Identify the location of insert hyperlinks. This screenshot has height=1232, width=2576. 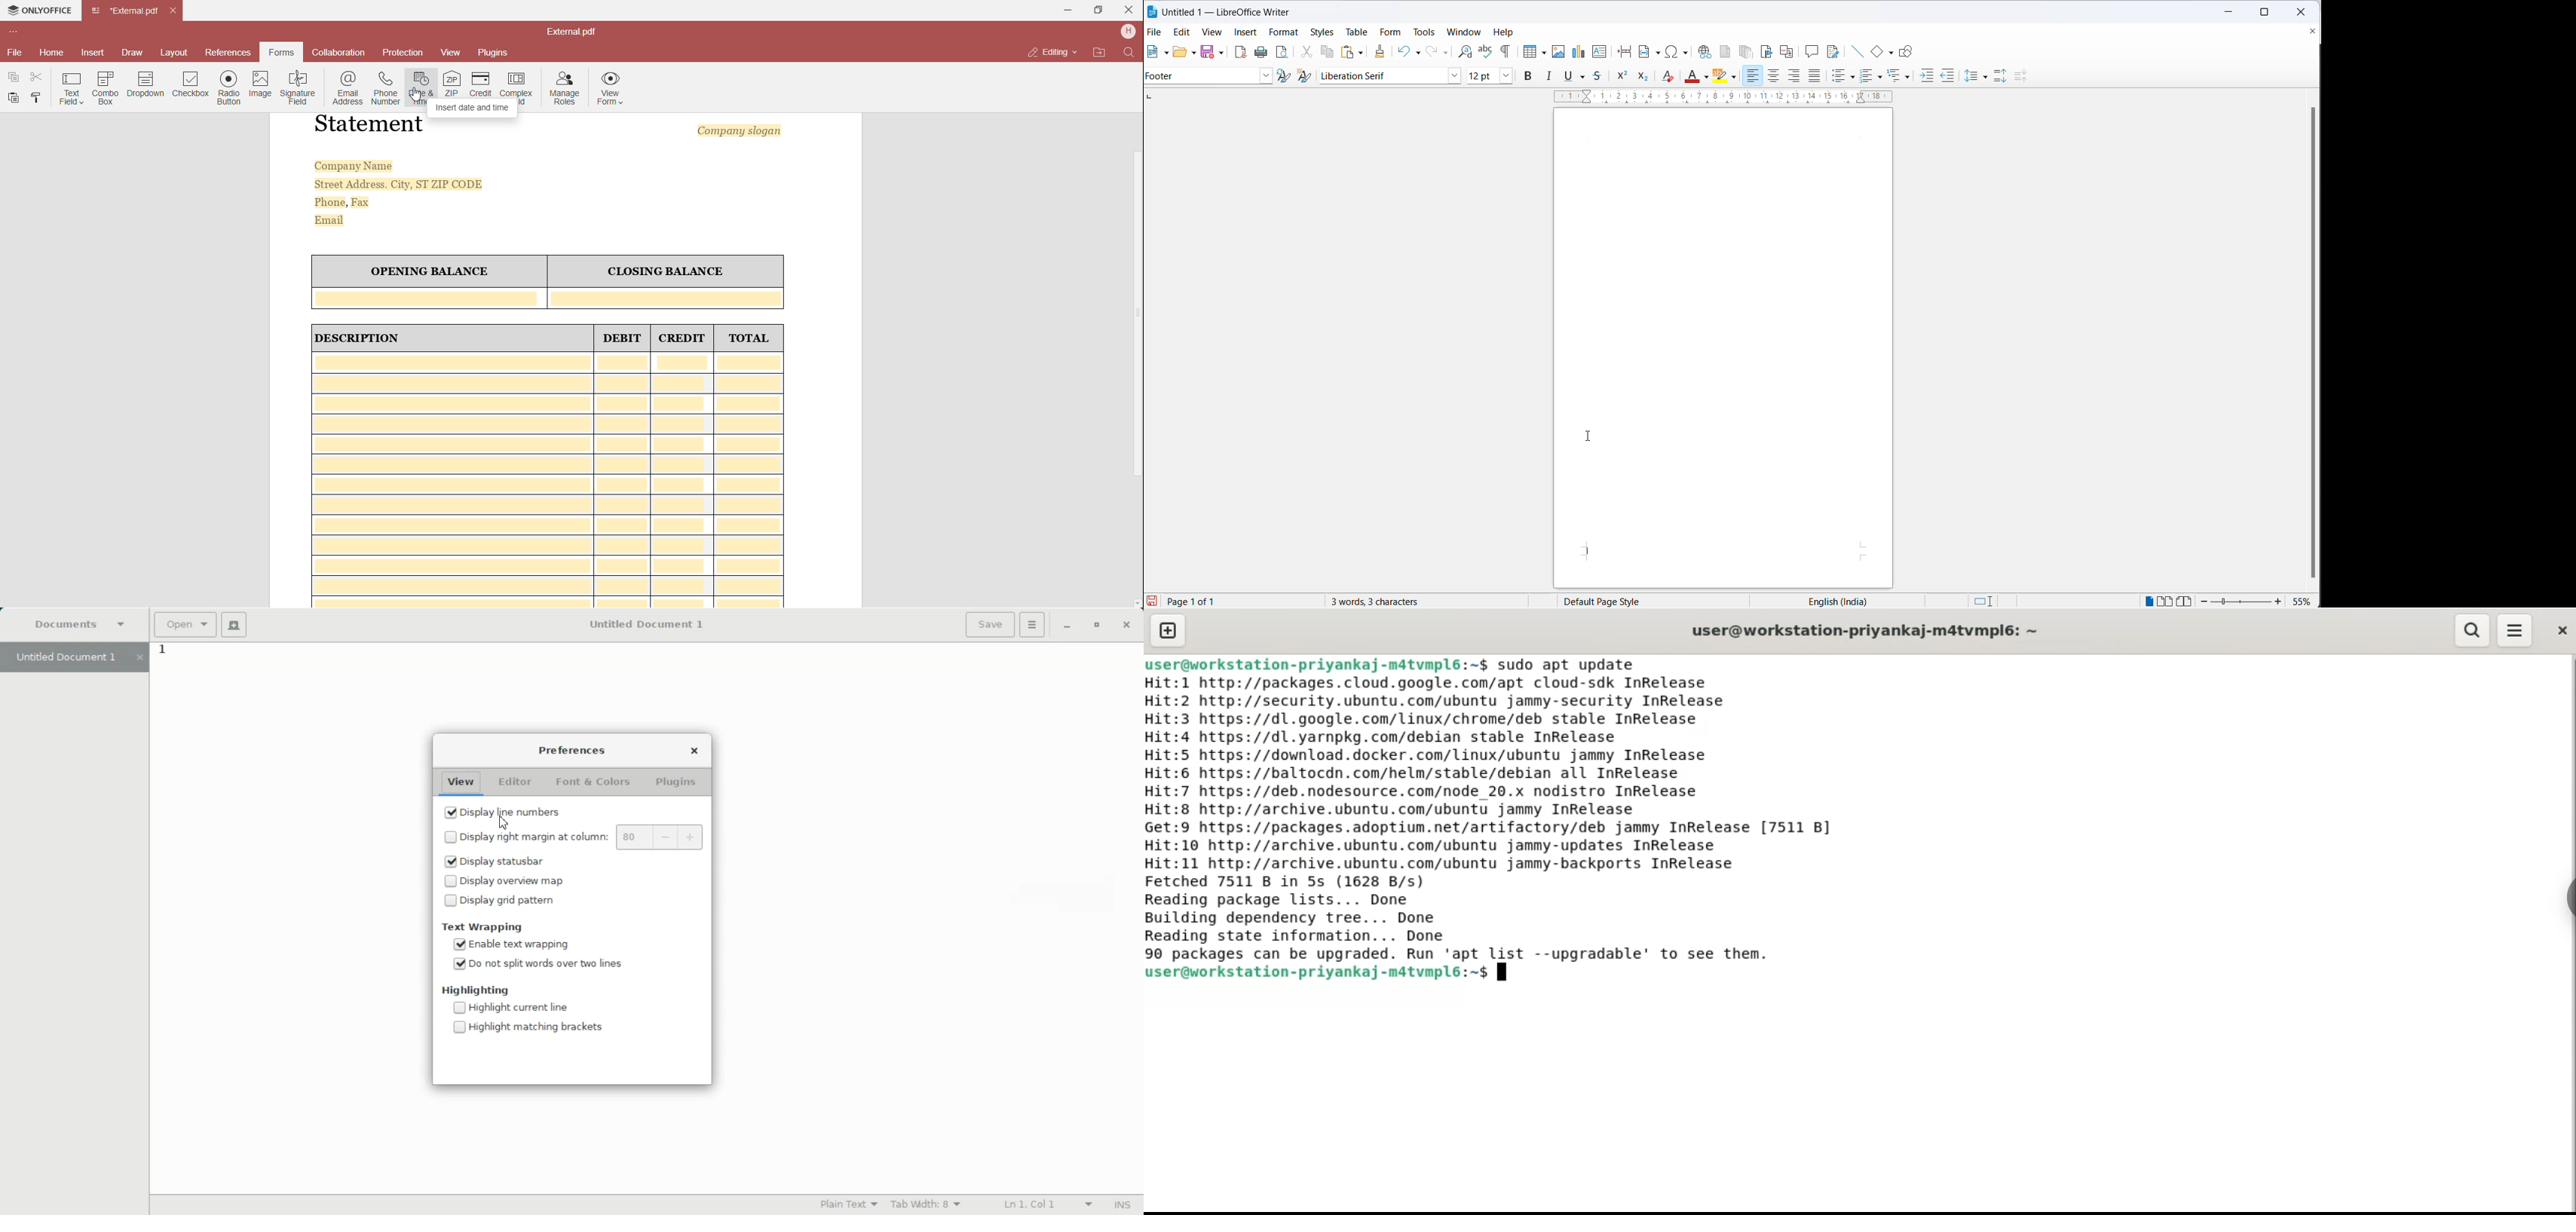
(1706, 52).